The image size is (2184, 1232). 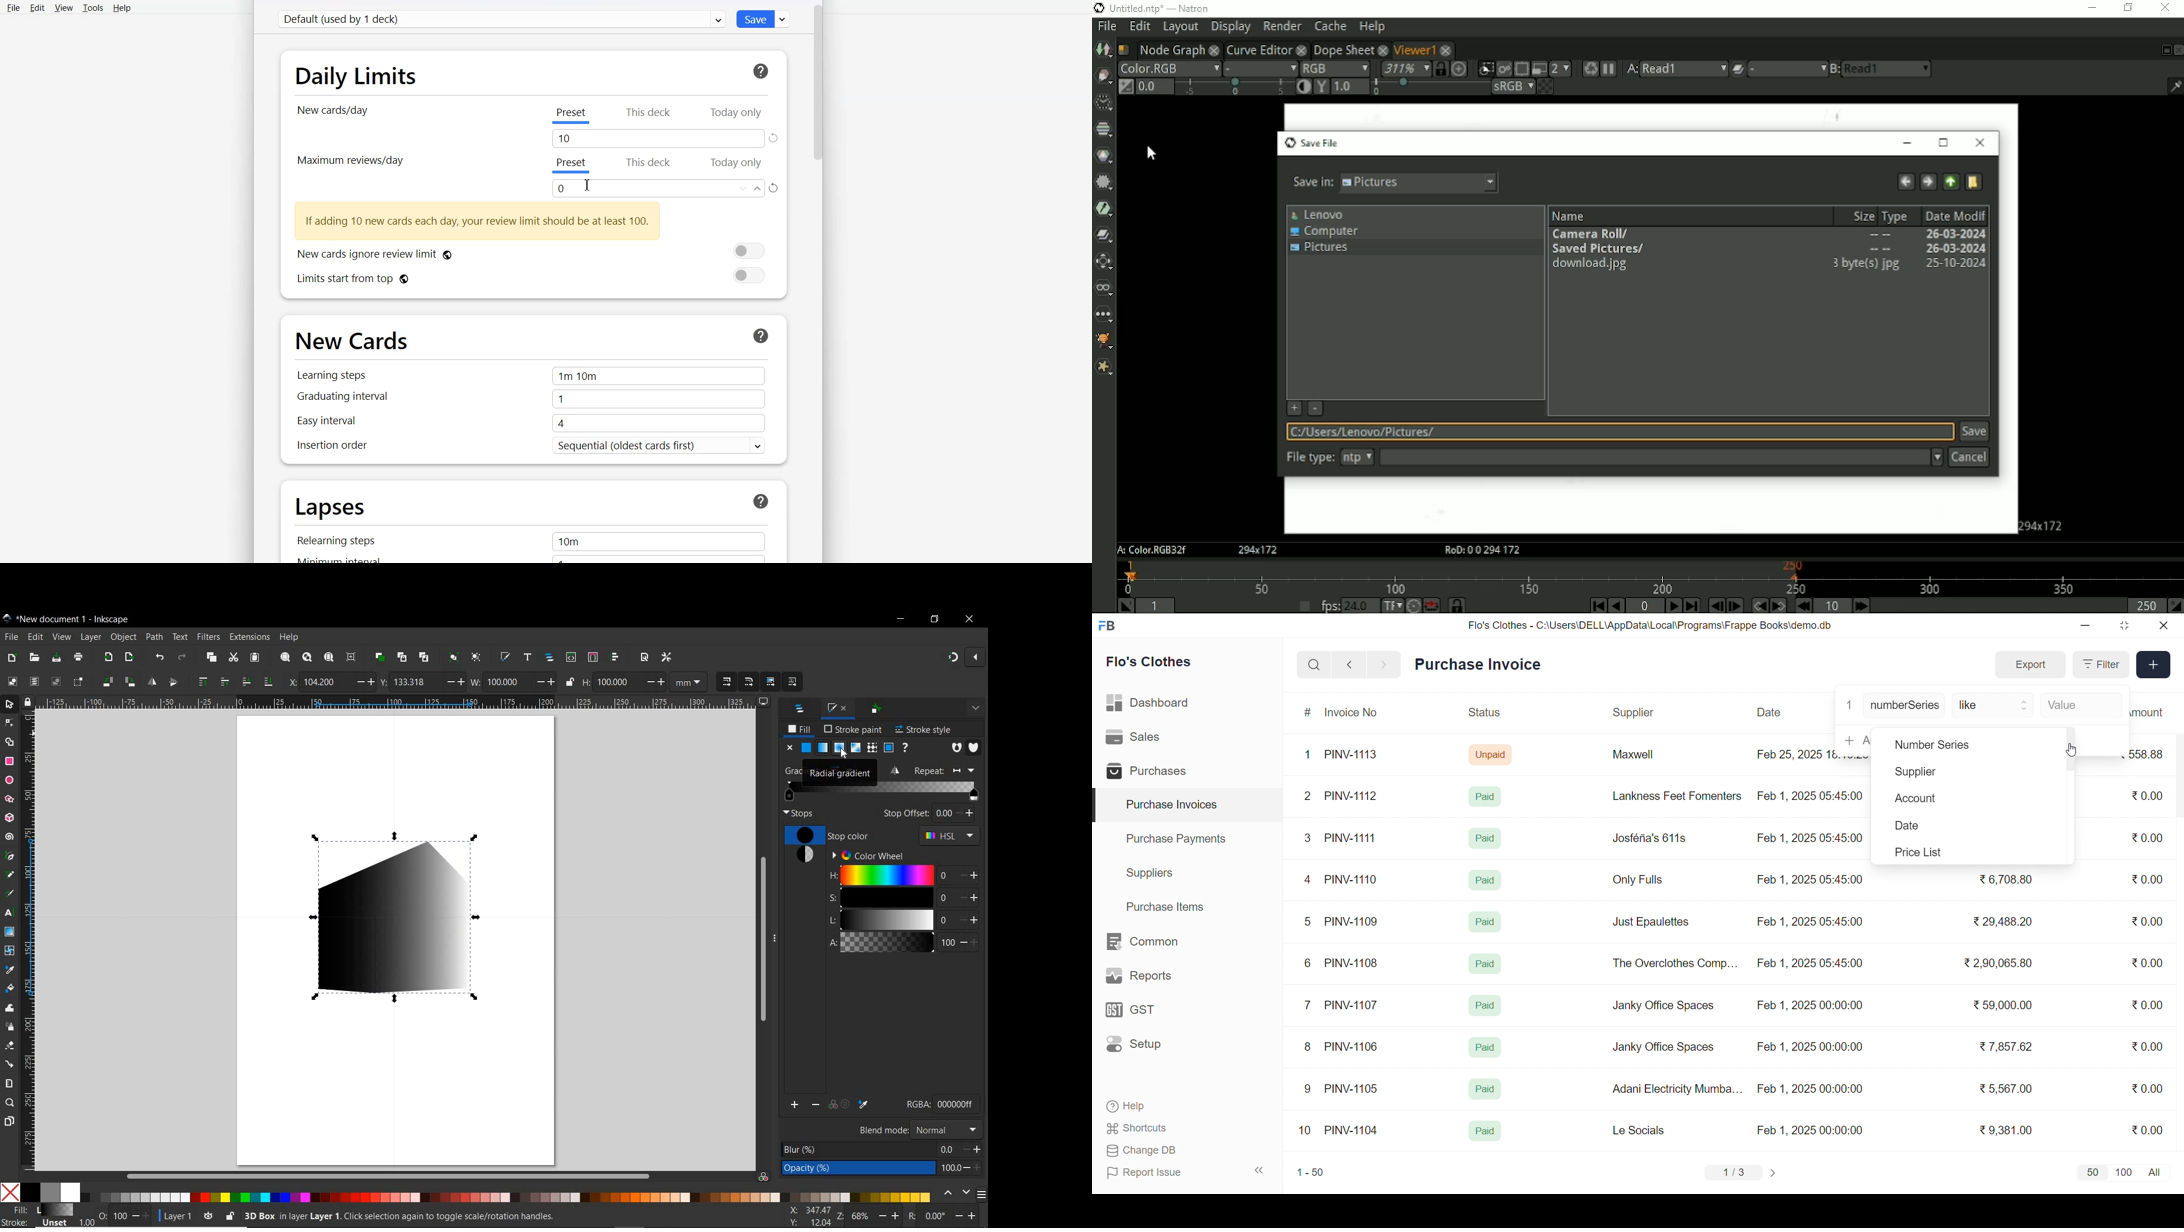 I want to click on Value, so click(x=2079, y=706).